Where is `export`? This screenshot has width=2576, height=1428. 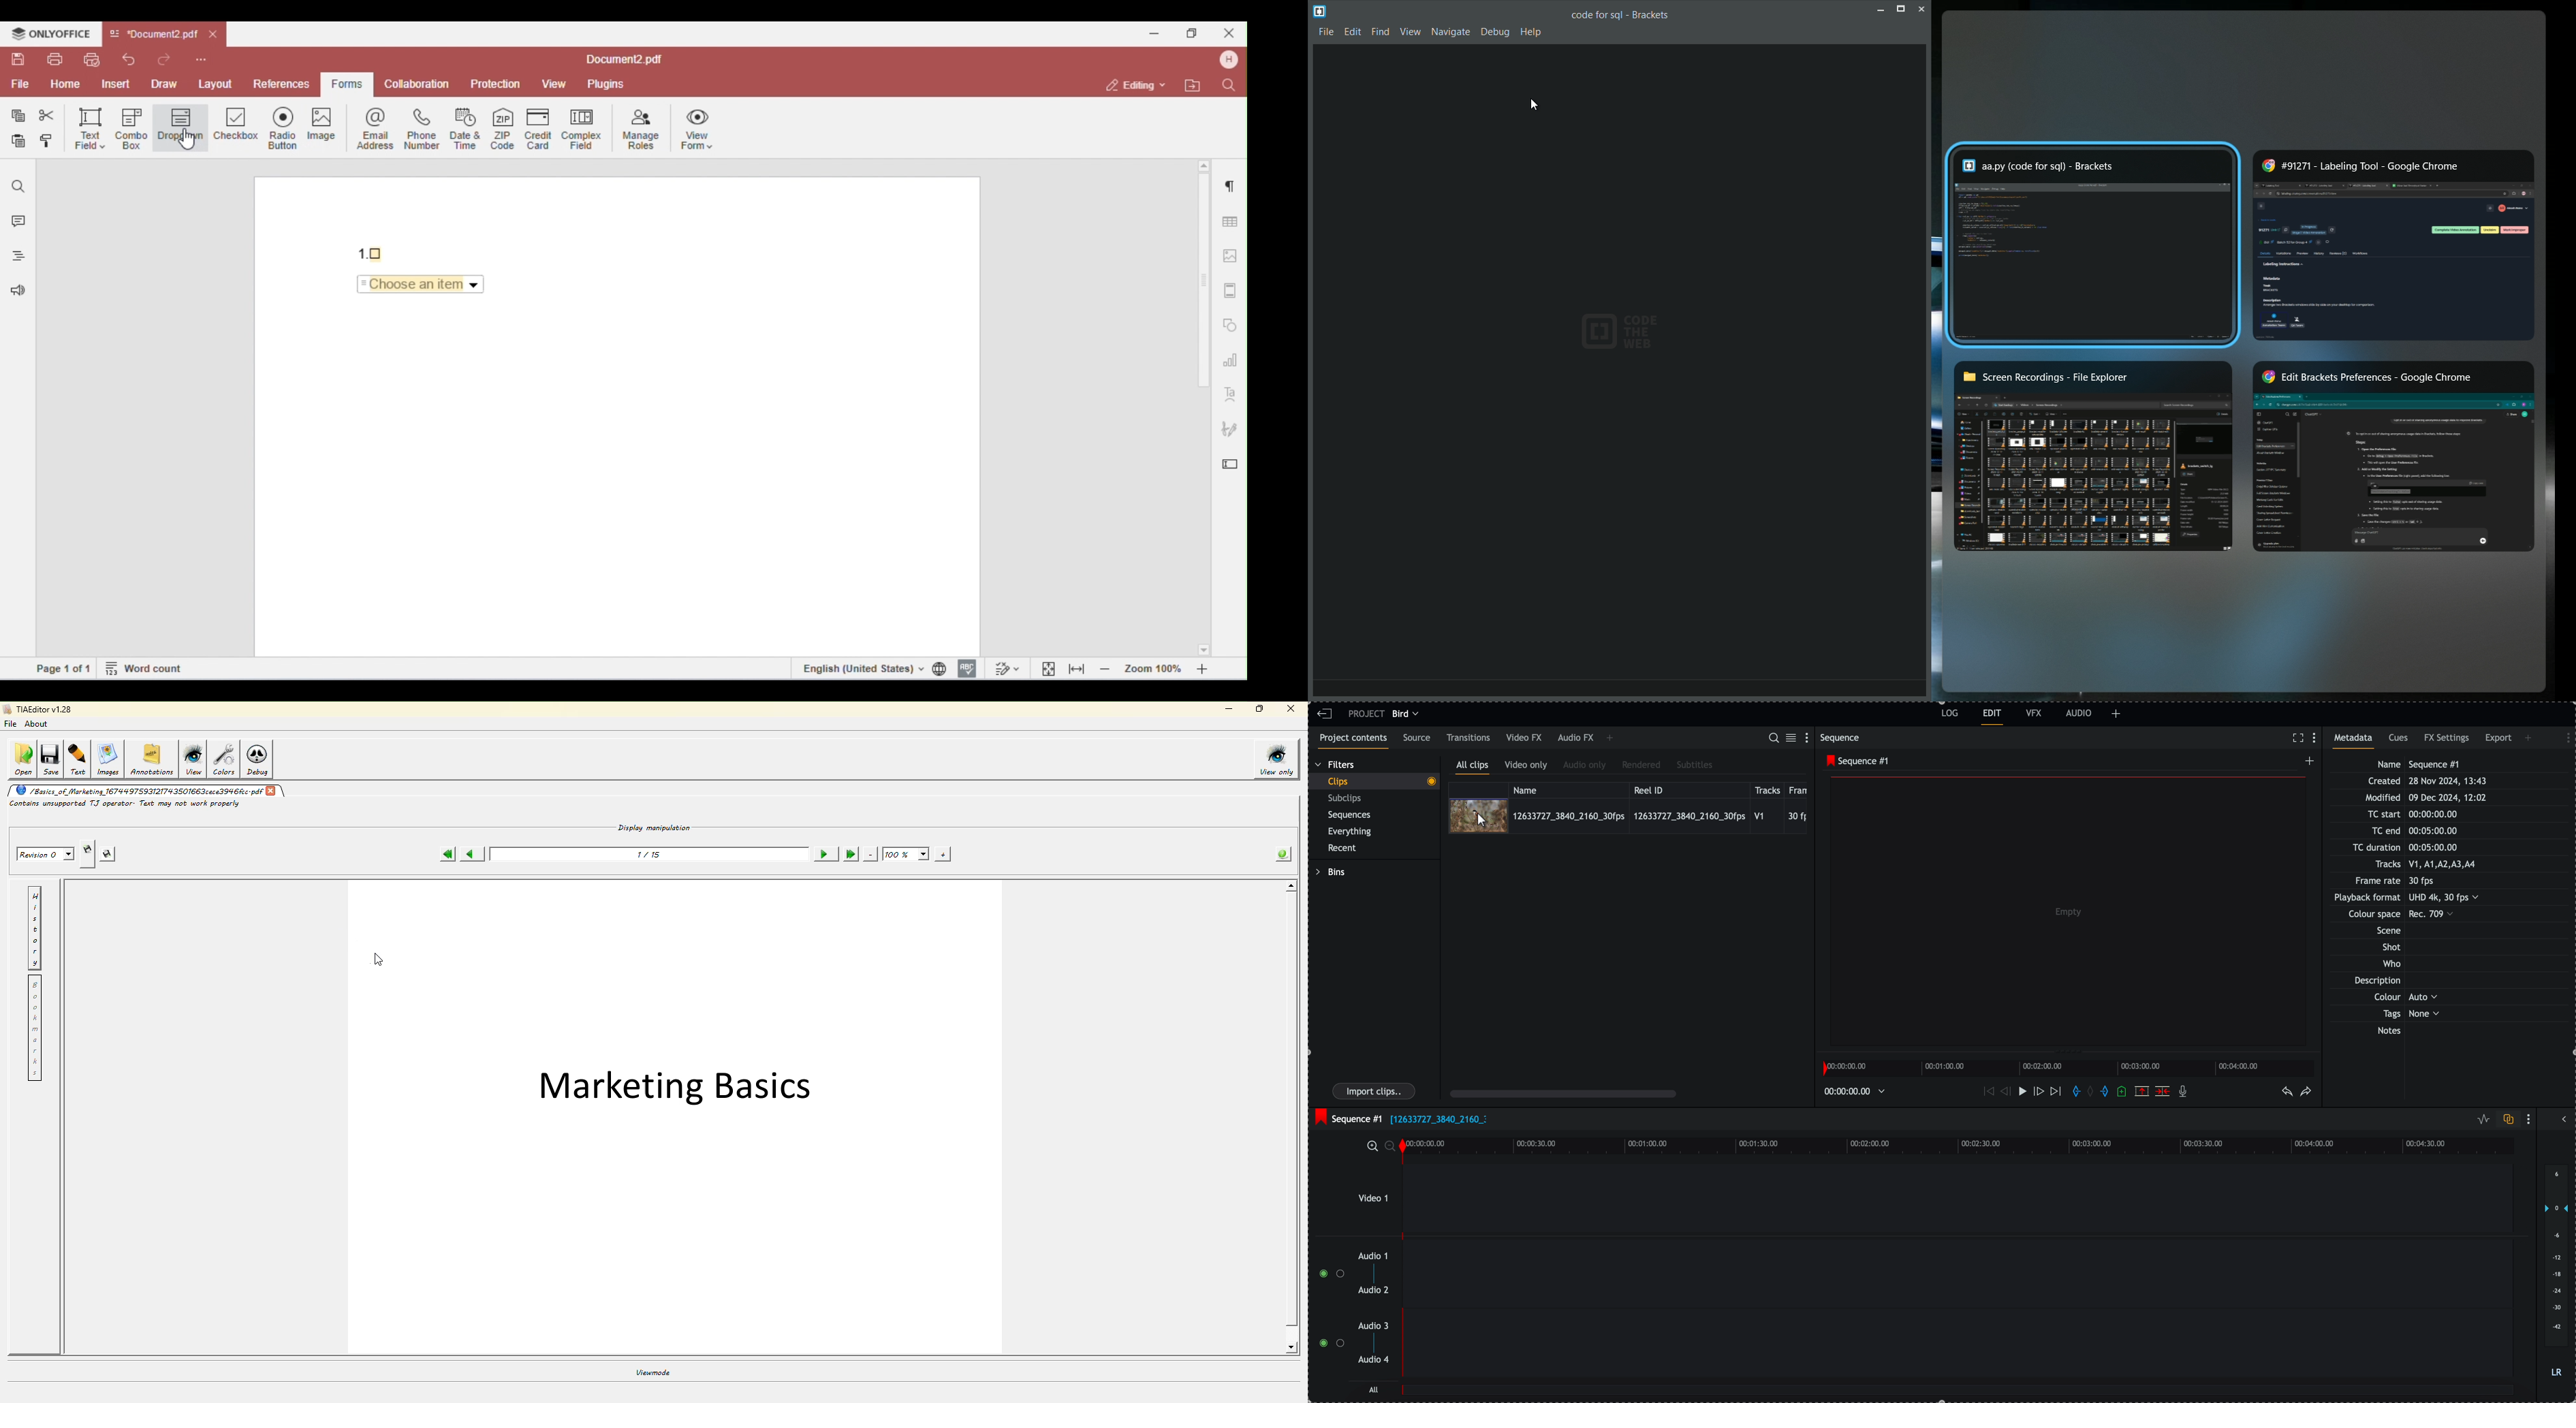
export is located at coordinates (2499, 740).